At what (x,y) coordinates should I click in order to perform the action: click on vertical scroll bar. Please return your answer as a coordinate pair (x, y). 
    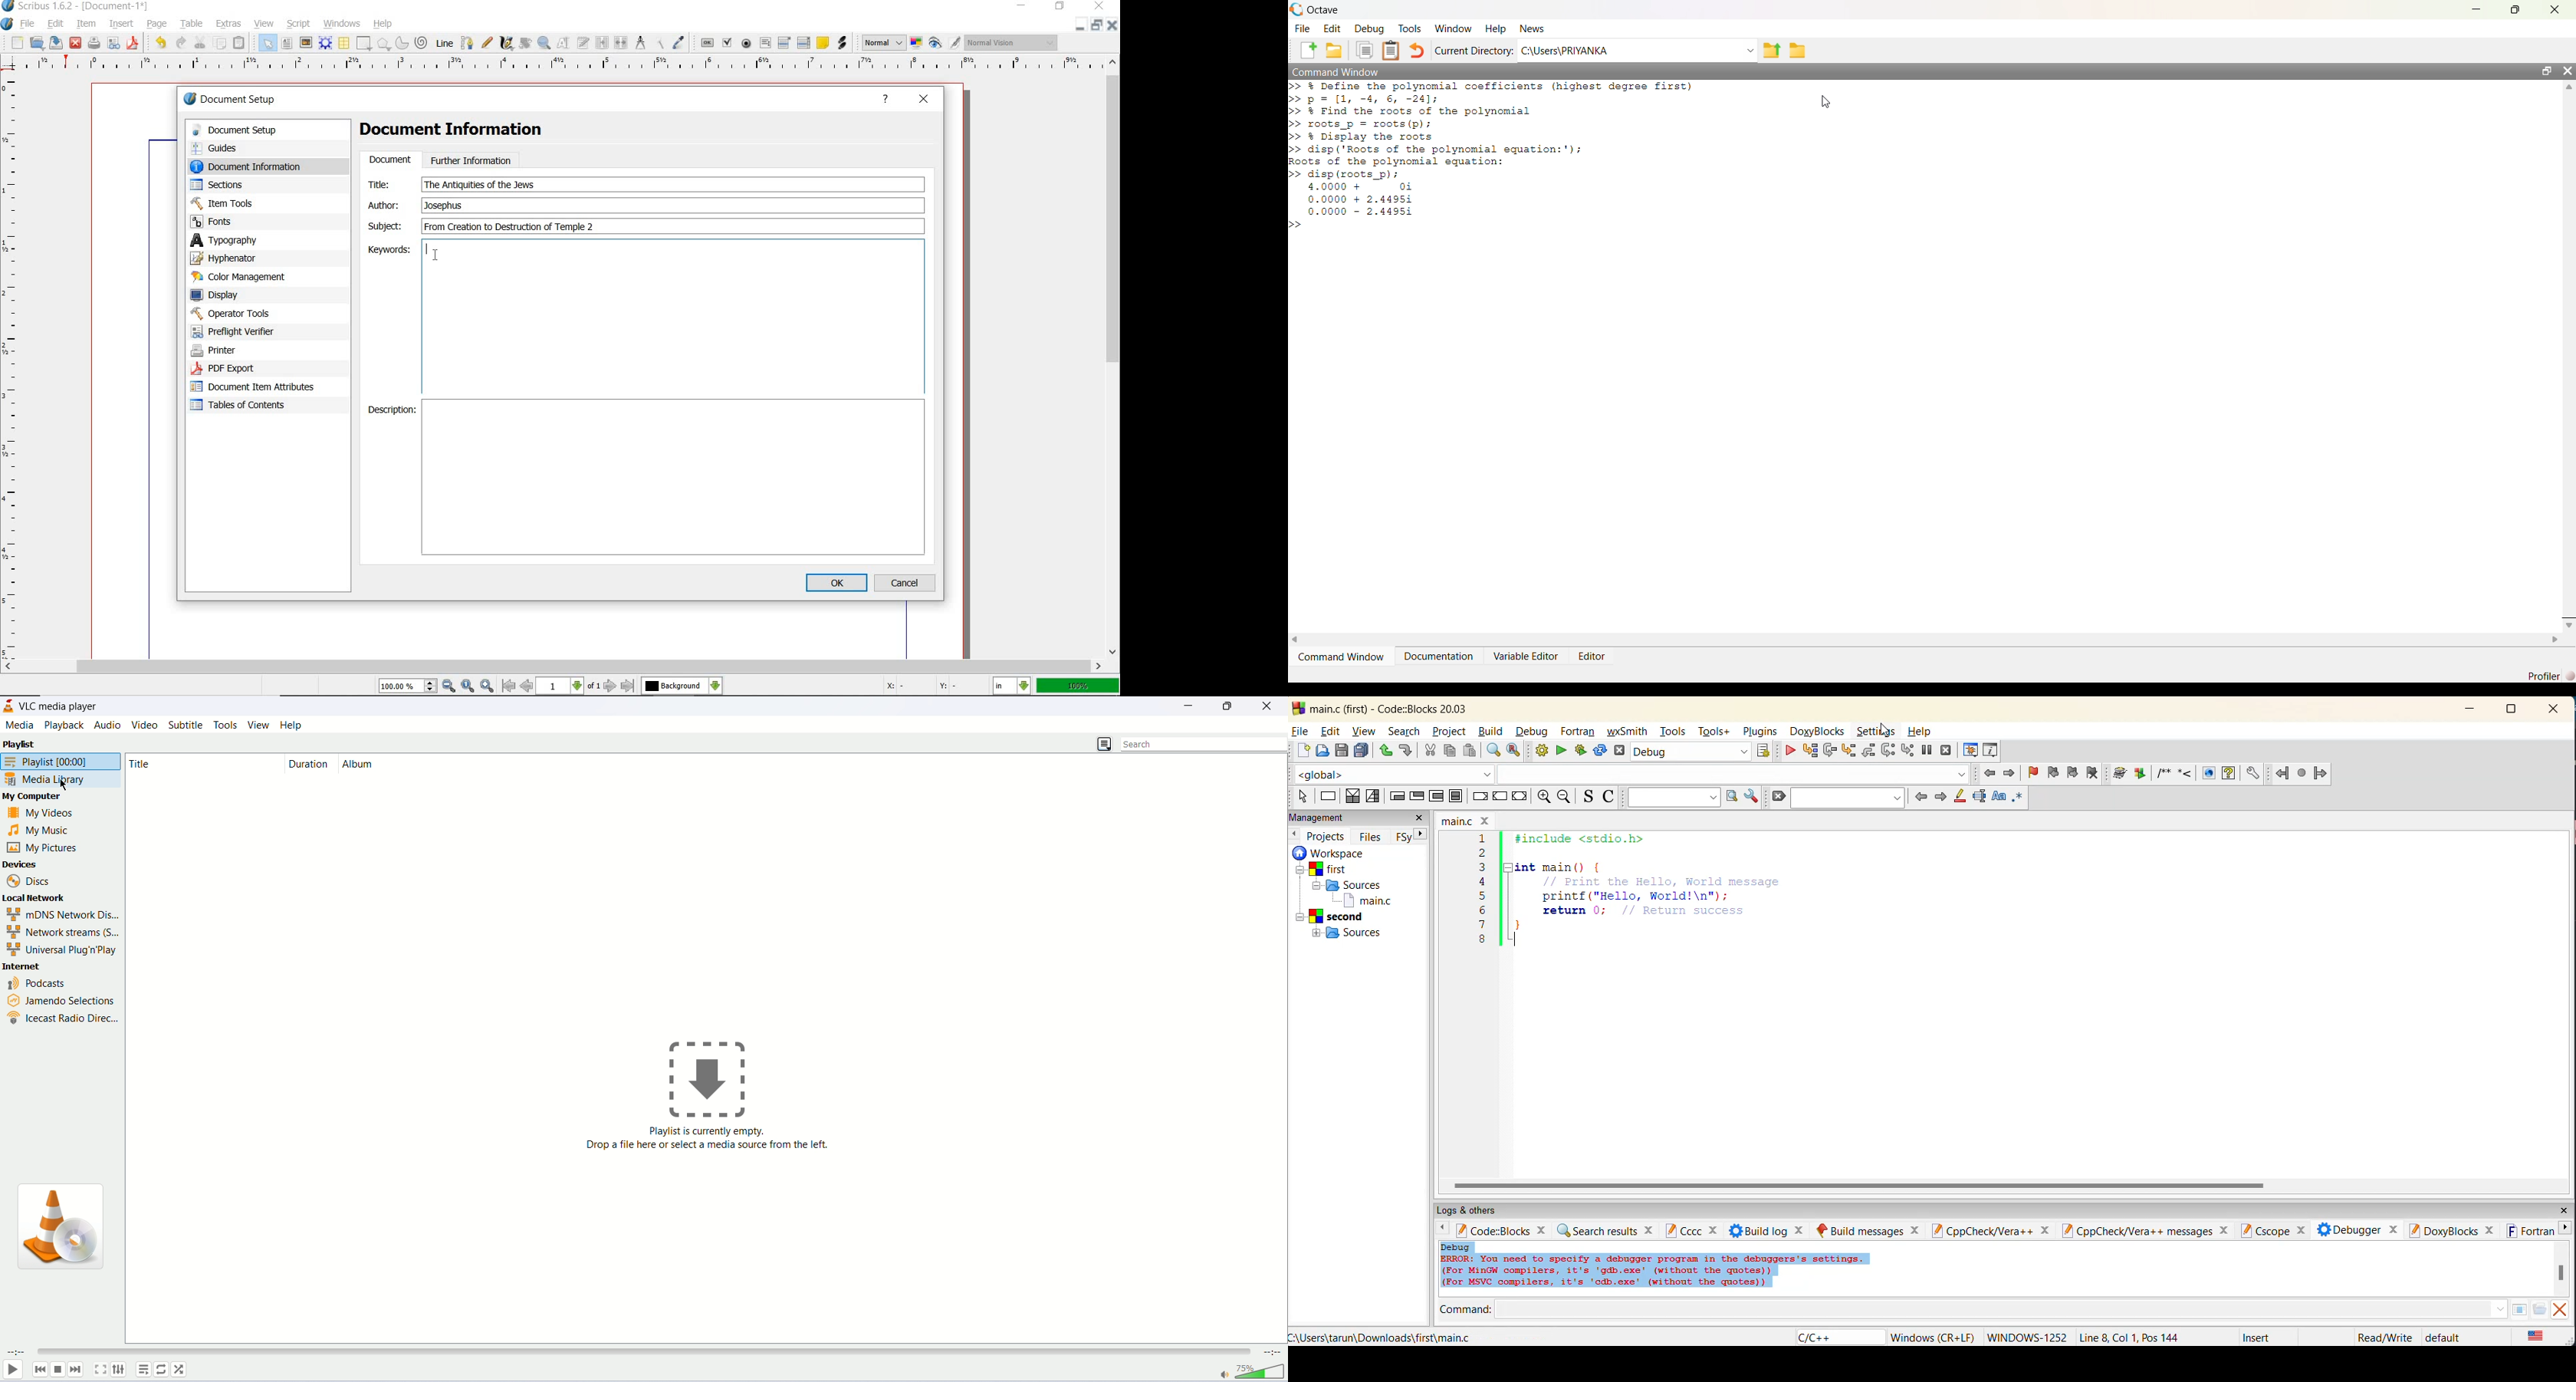
    Looking at the image, I should click on (2562, 1273).